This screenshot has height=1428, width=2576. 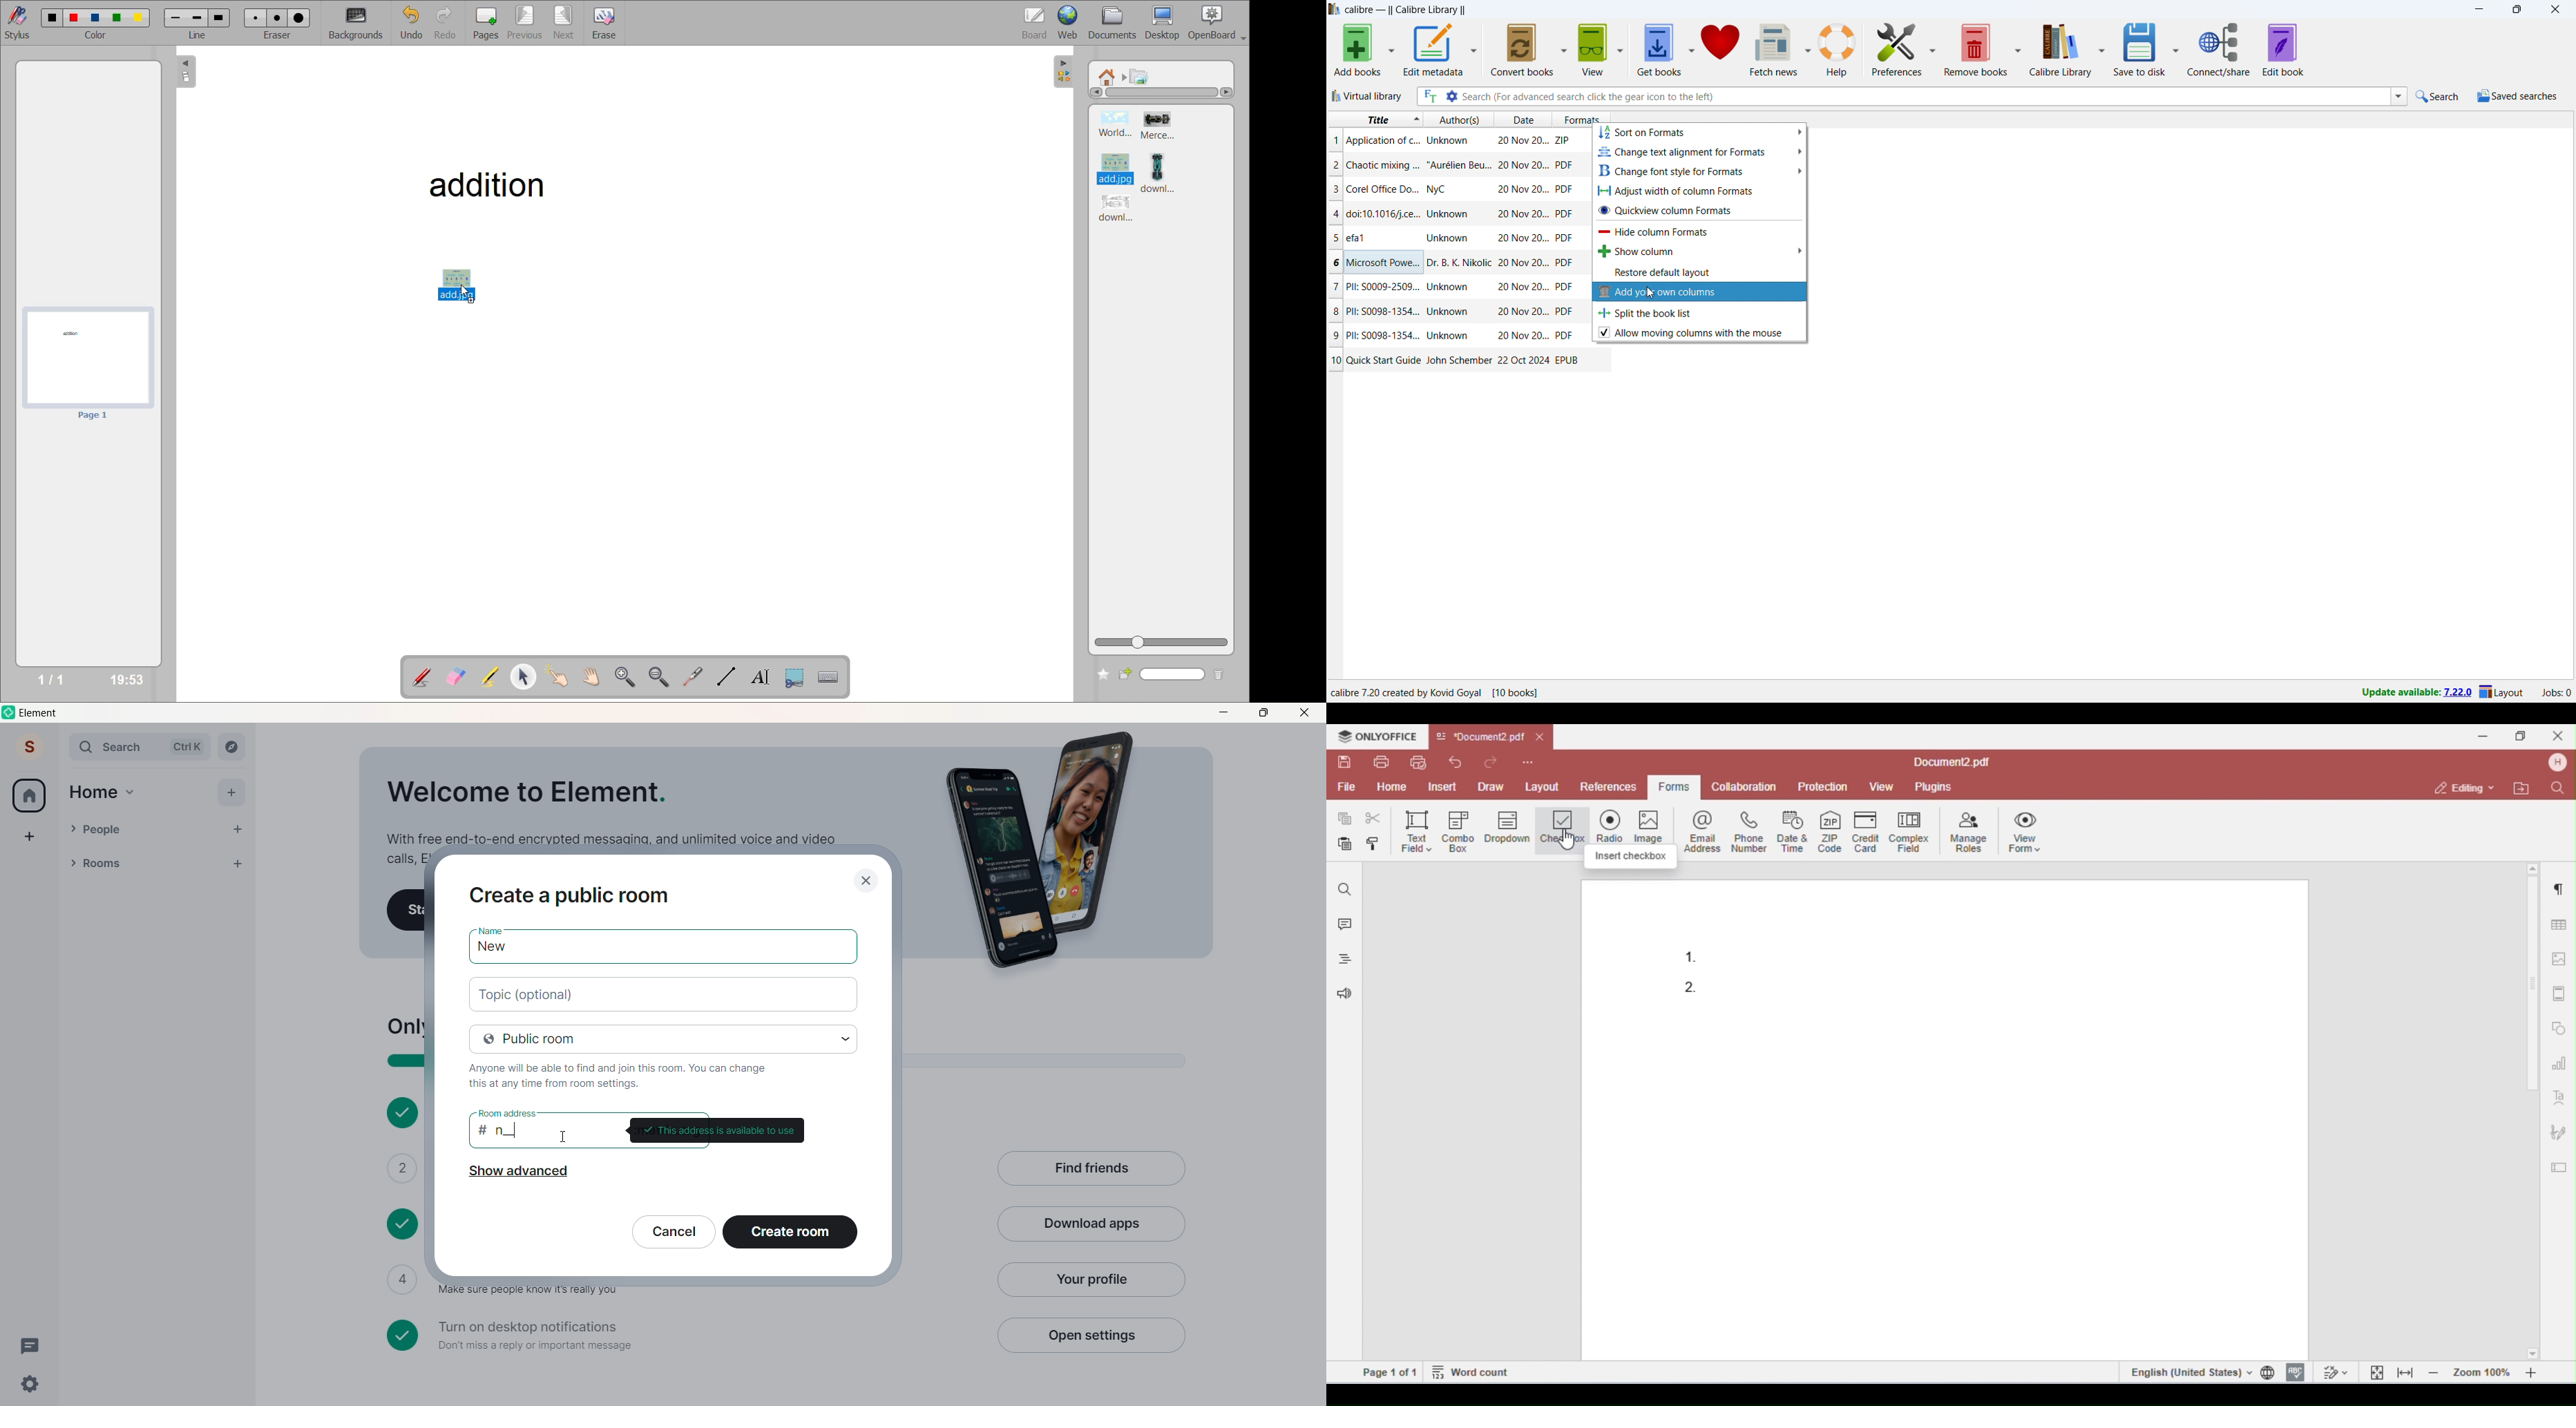 I want to click on Create a private room, so click(x=575, y=893).